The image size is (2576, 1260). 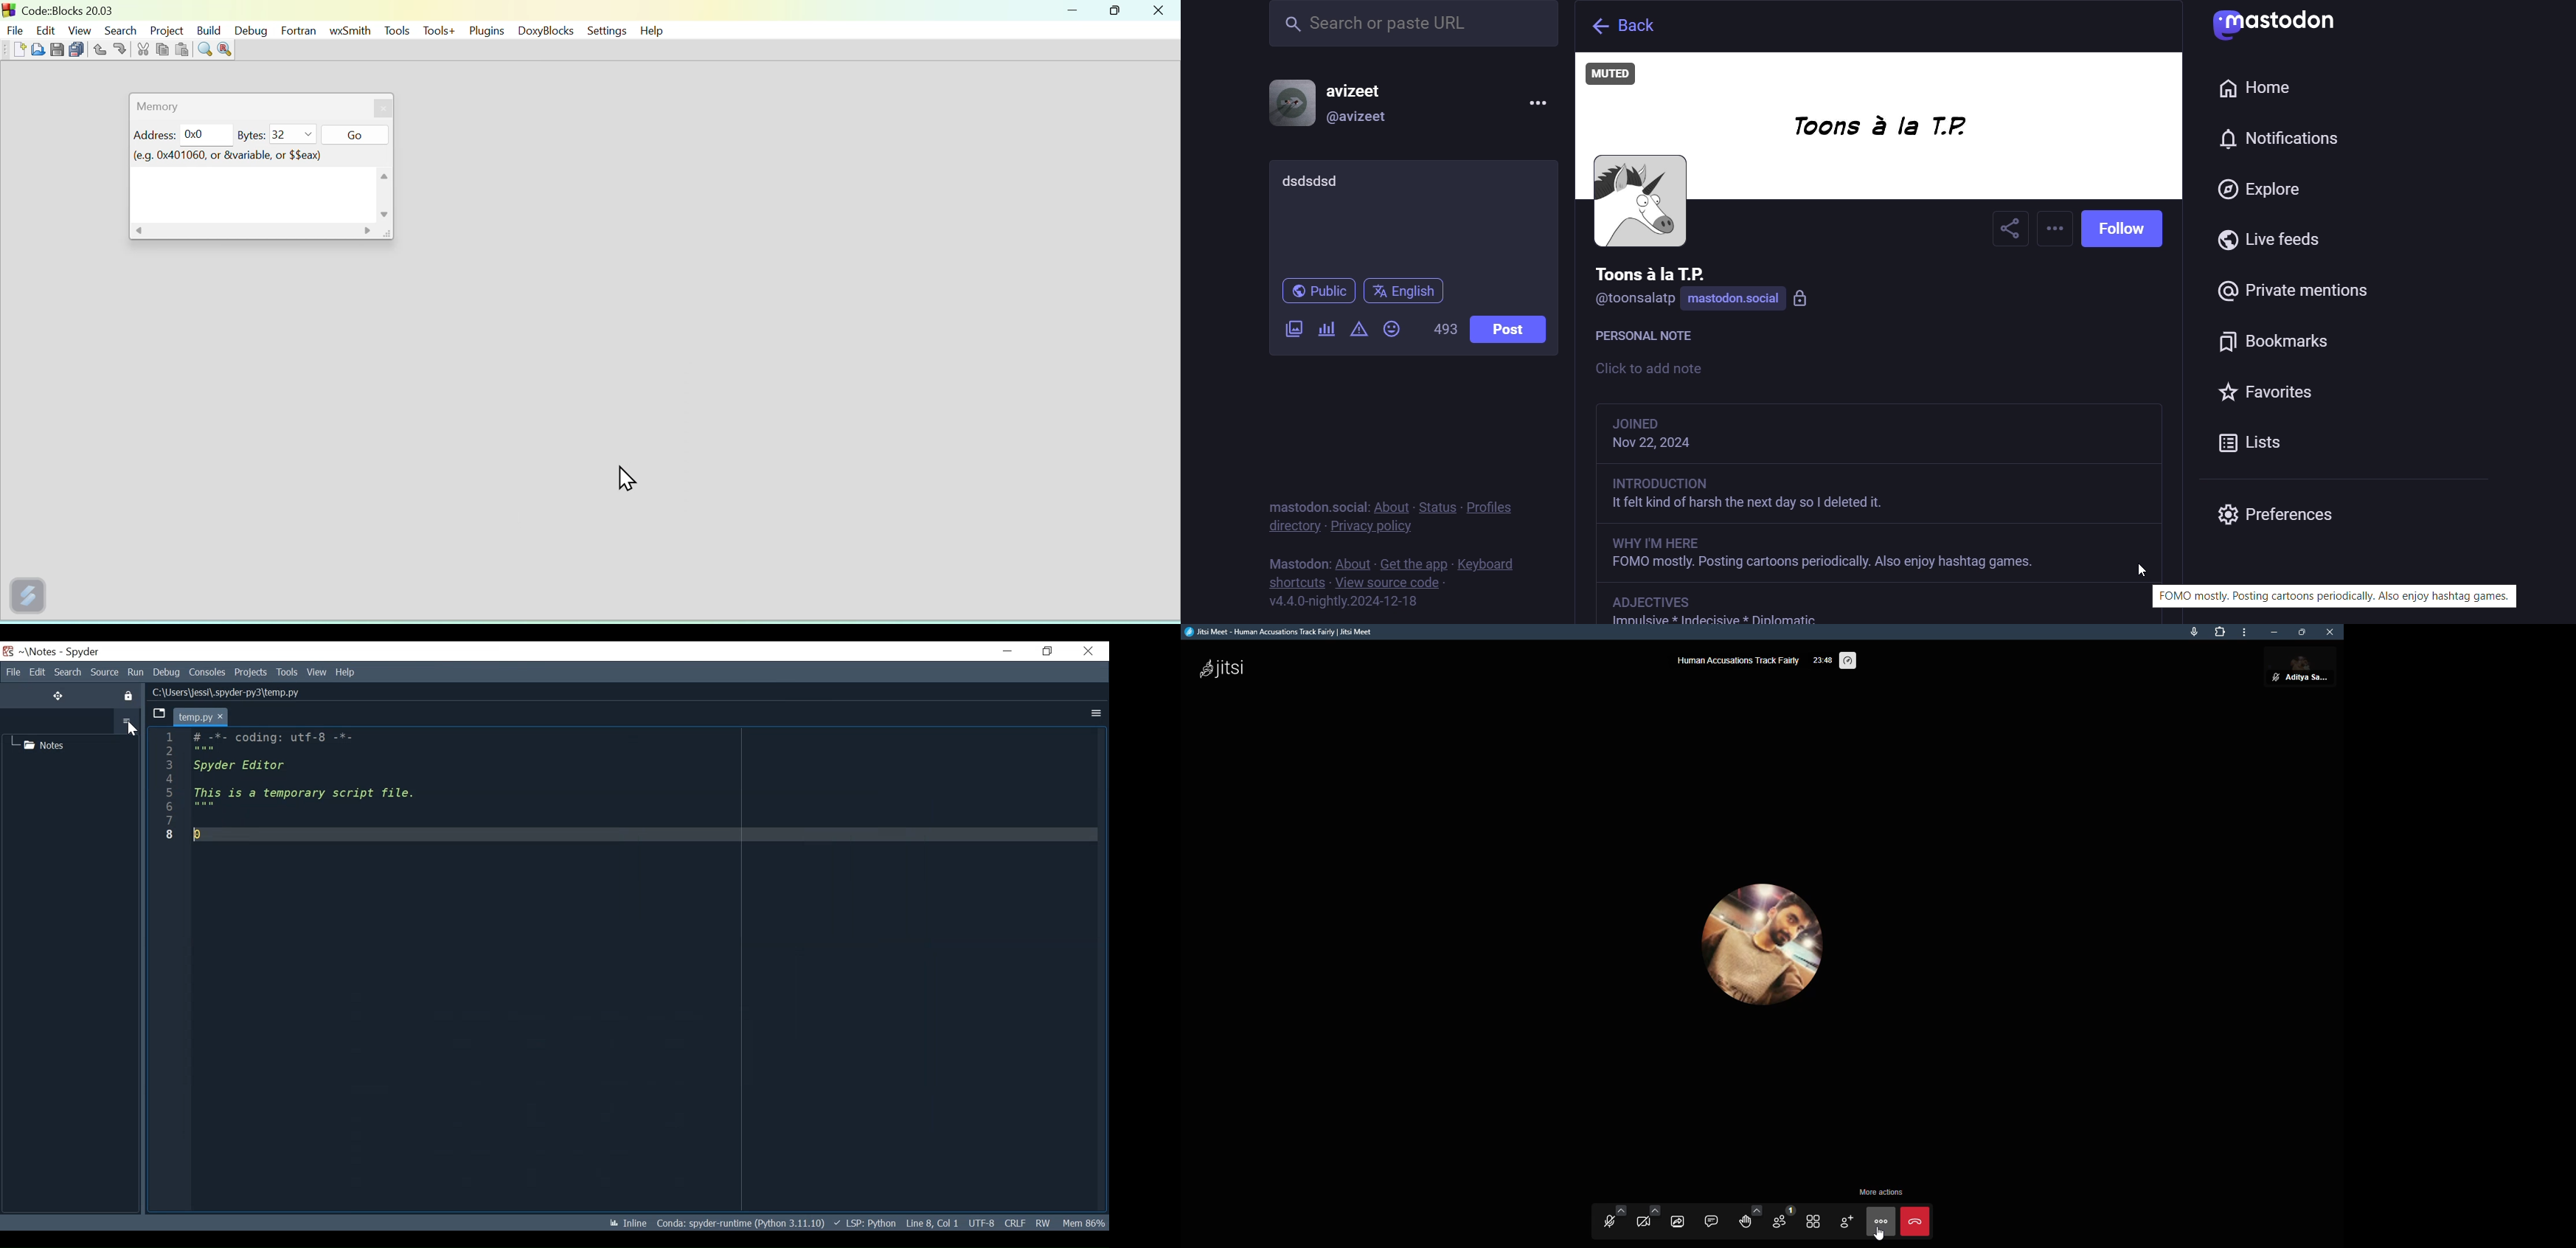 I want to click on lock, so click(x=129, y=696).